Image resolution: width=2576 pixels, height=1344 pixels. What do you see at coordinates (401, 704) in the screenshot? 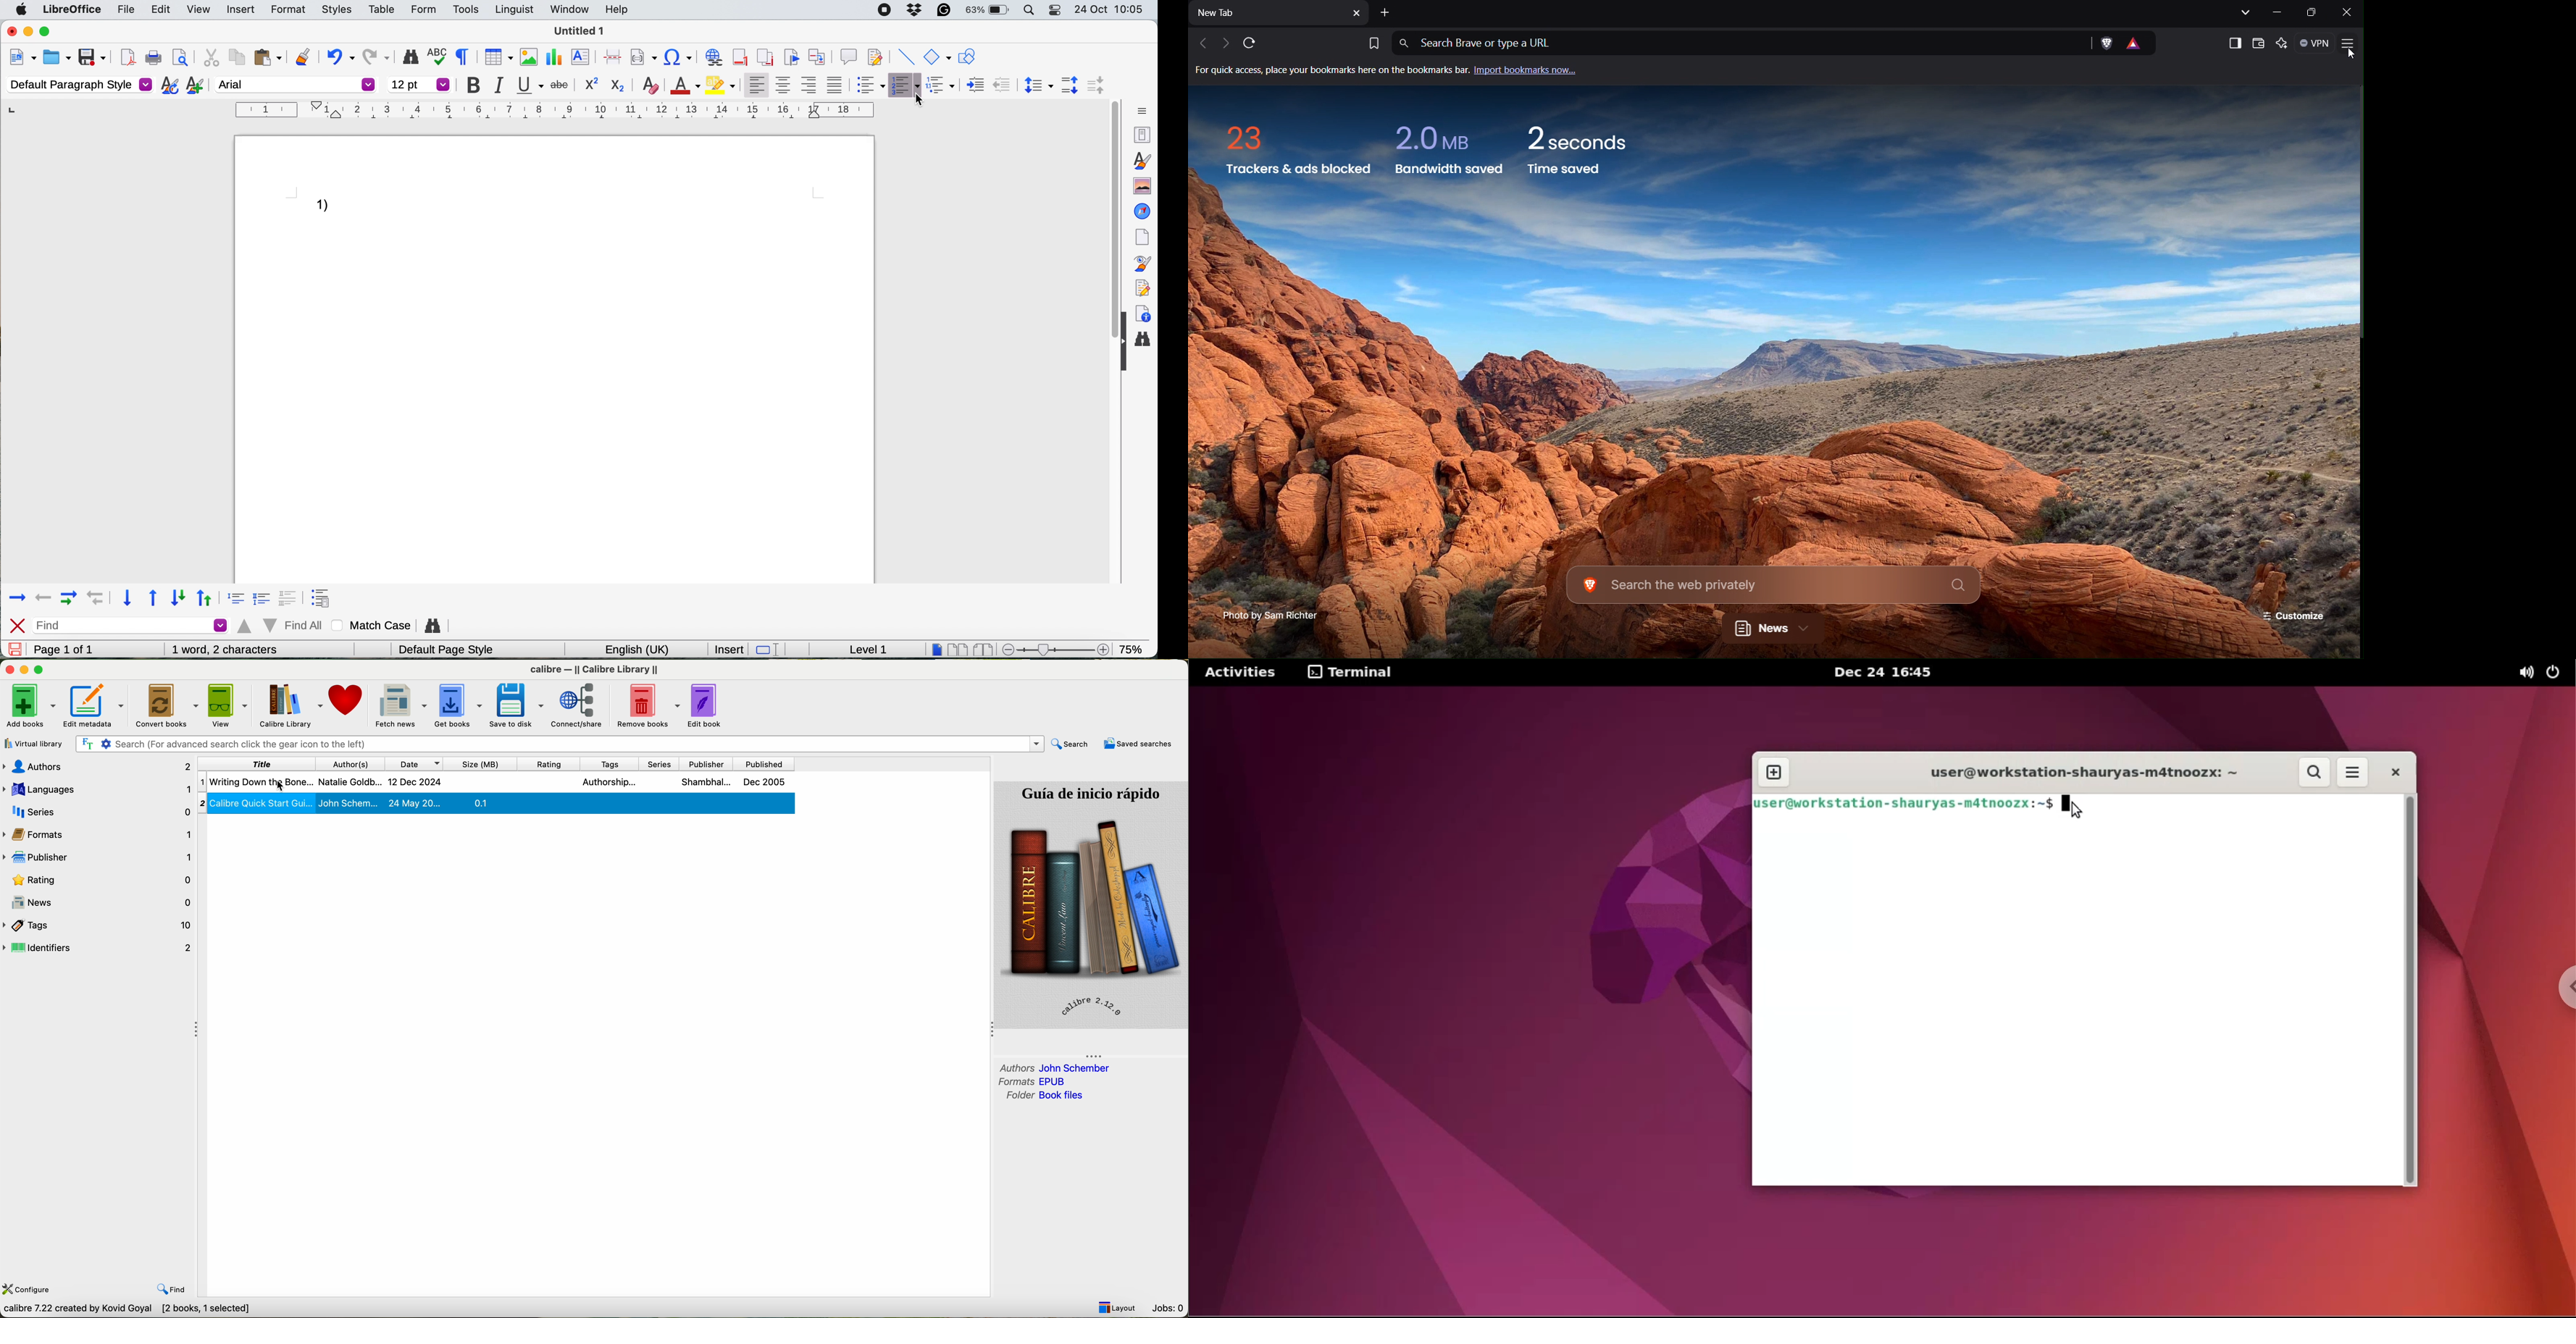
I see `fetch news` at bounding box center [401, 704].